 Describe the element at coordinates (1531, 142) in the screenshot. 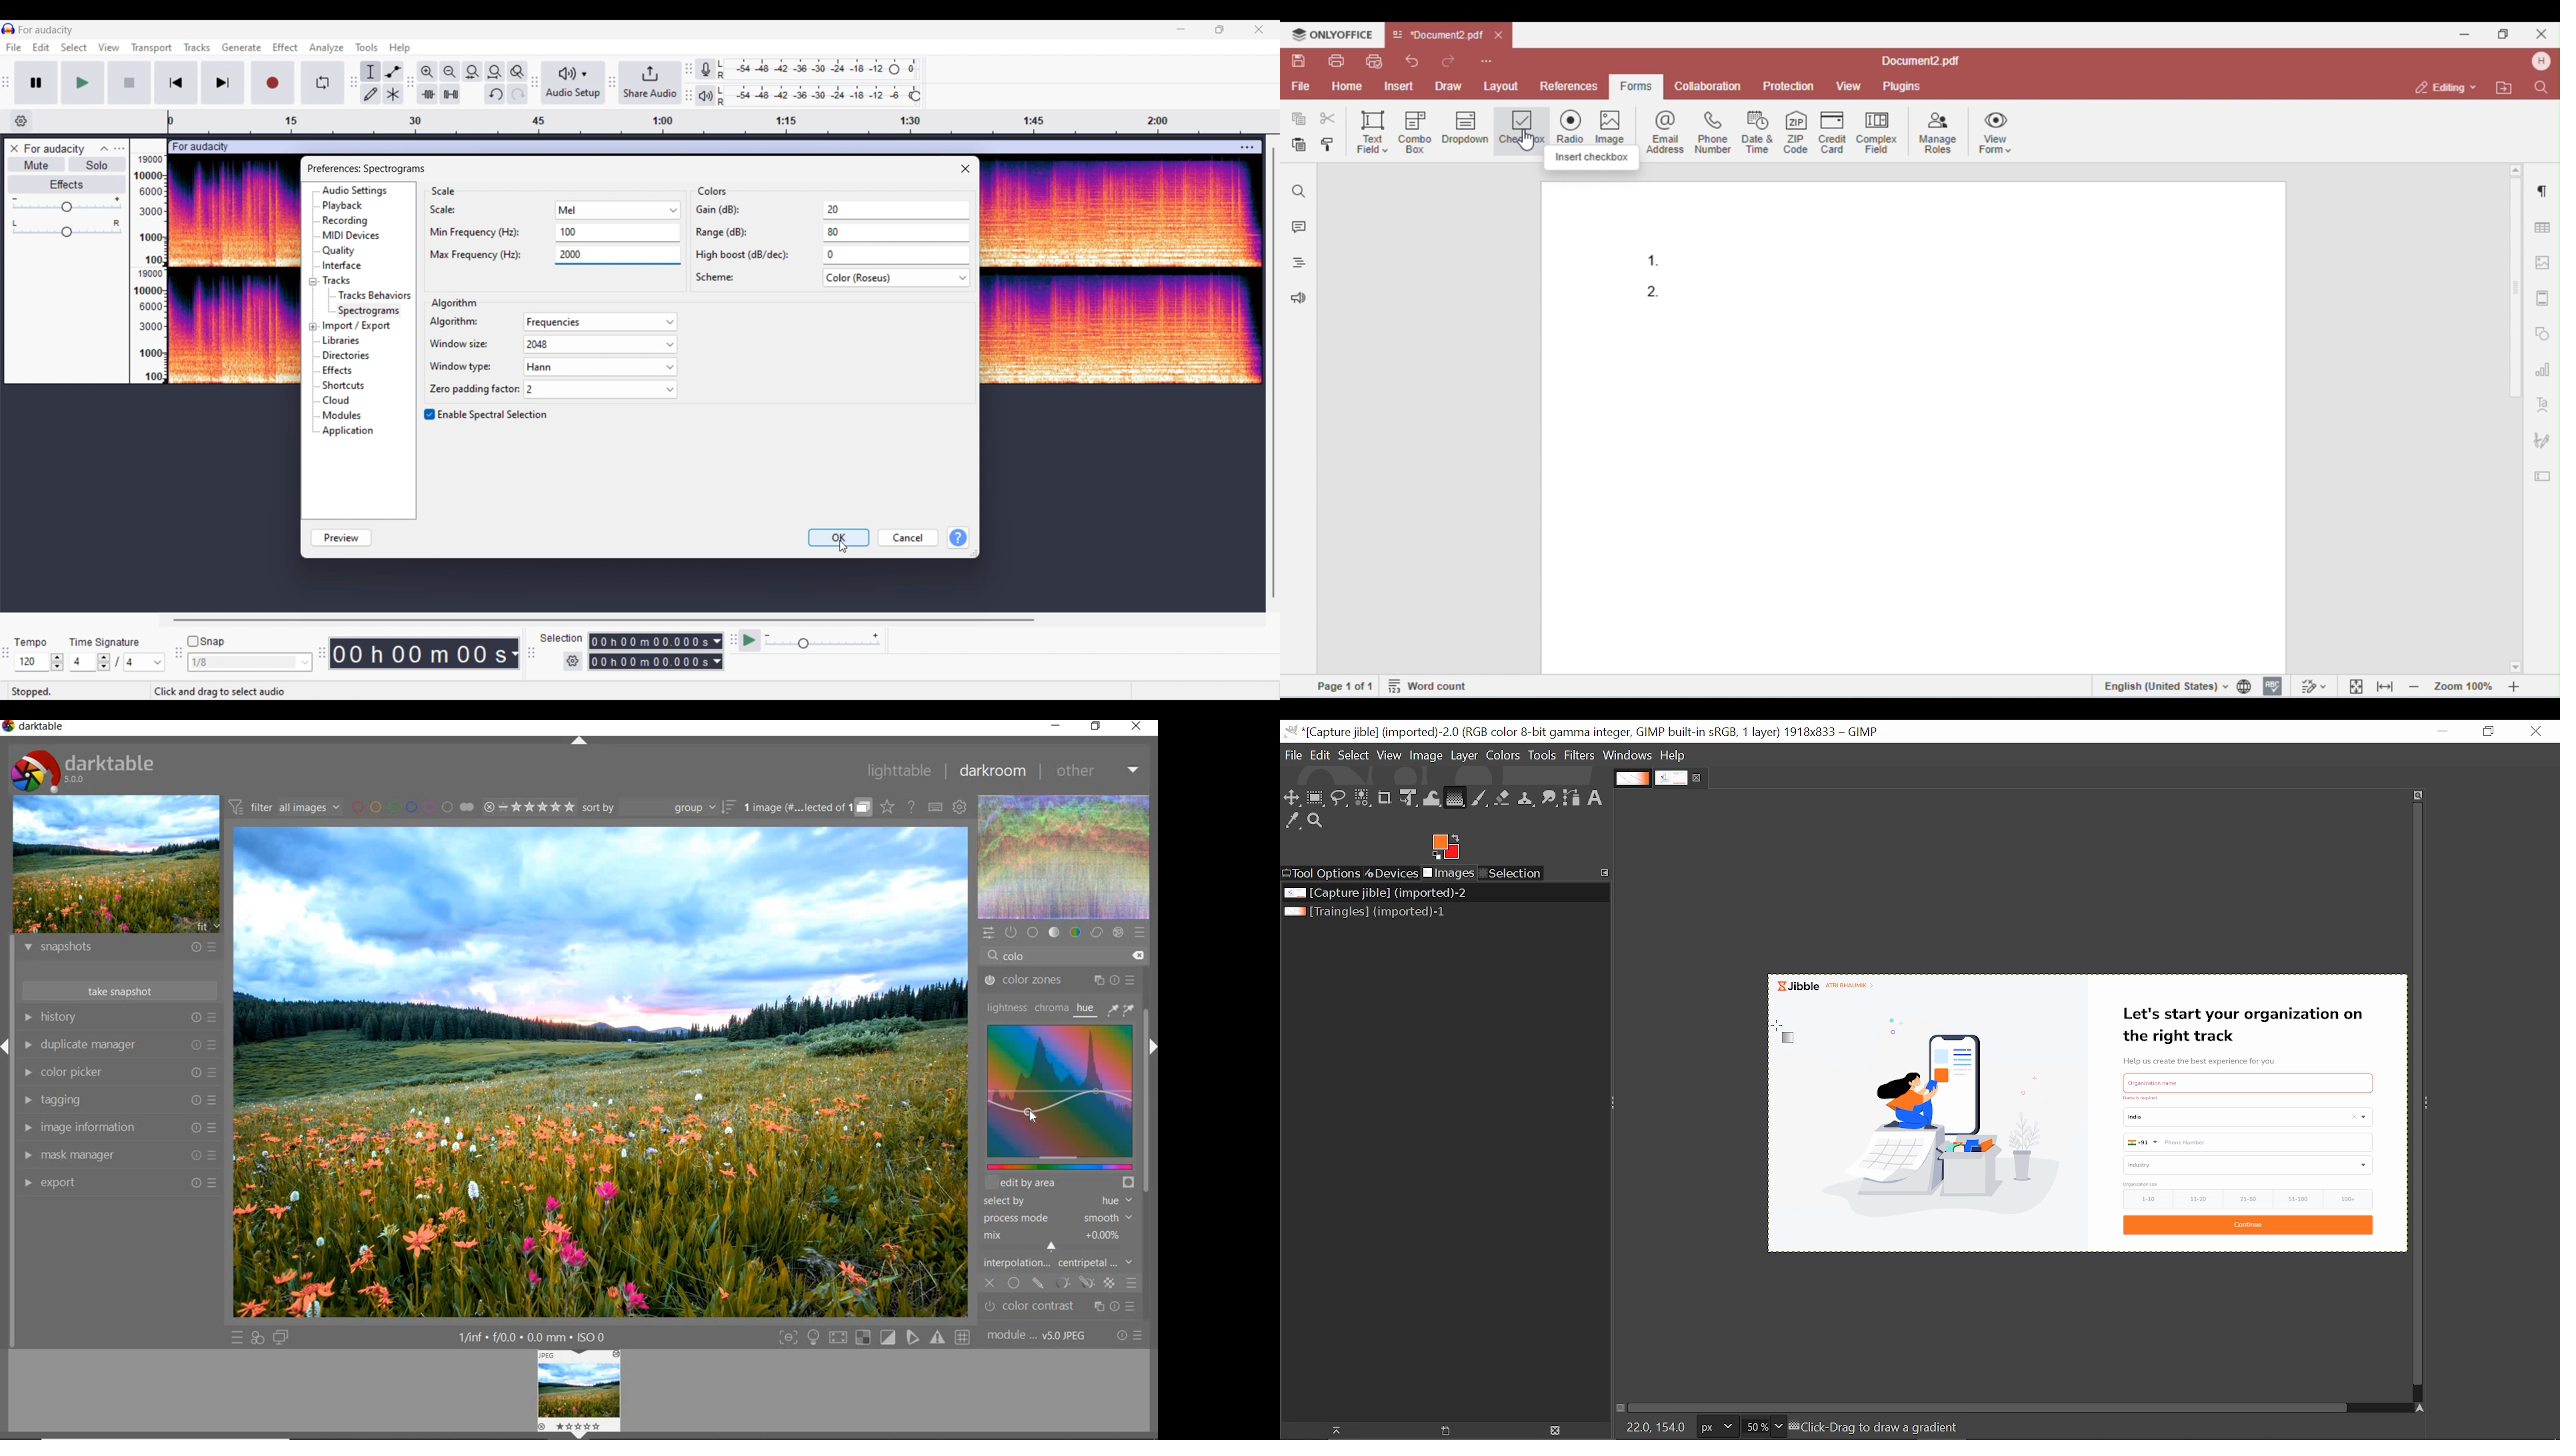

I see `cursor movement` at that location.